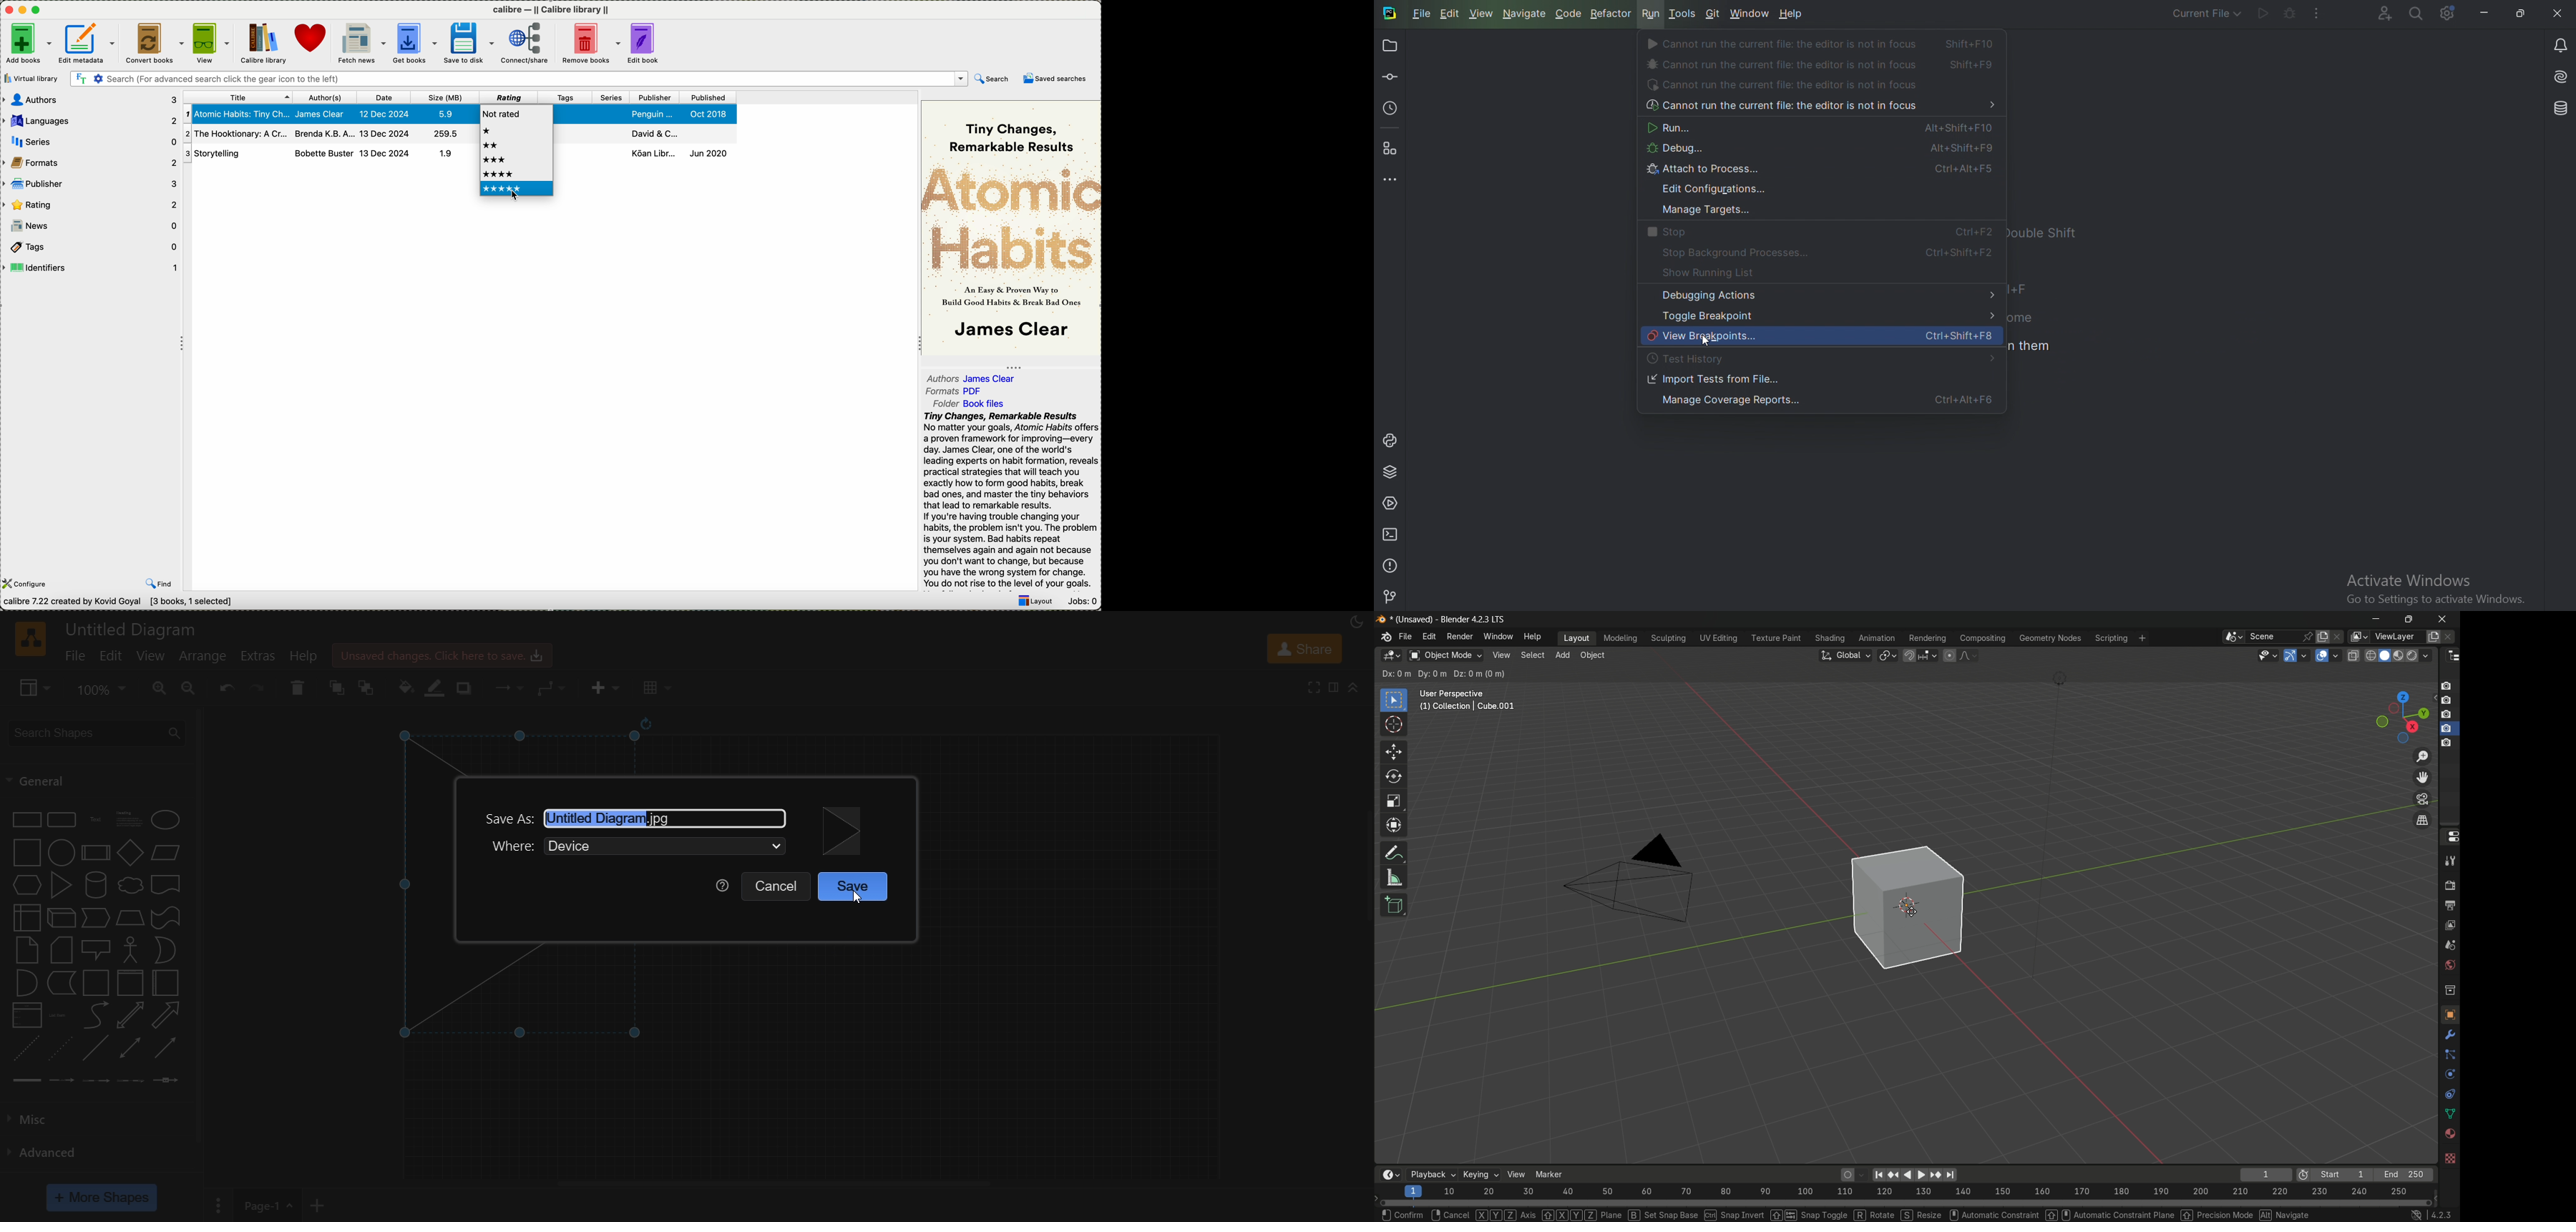 Image resolution: width=2576 pixels, height=1232 pixels. I want to click on Manage coverage reports, so click(1818, 401).